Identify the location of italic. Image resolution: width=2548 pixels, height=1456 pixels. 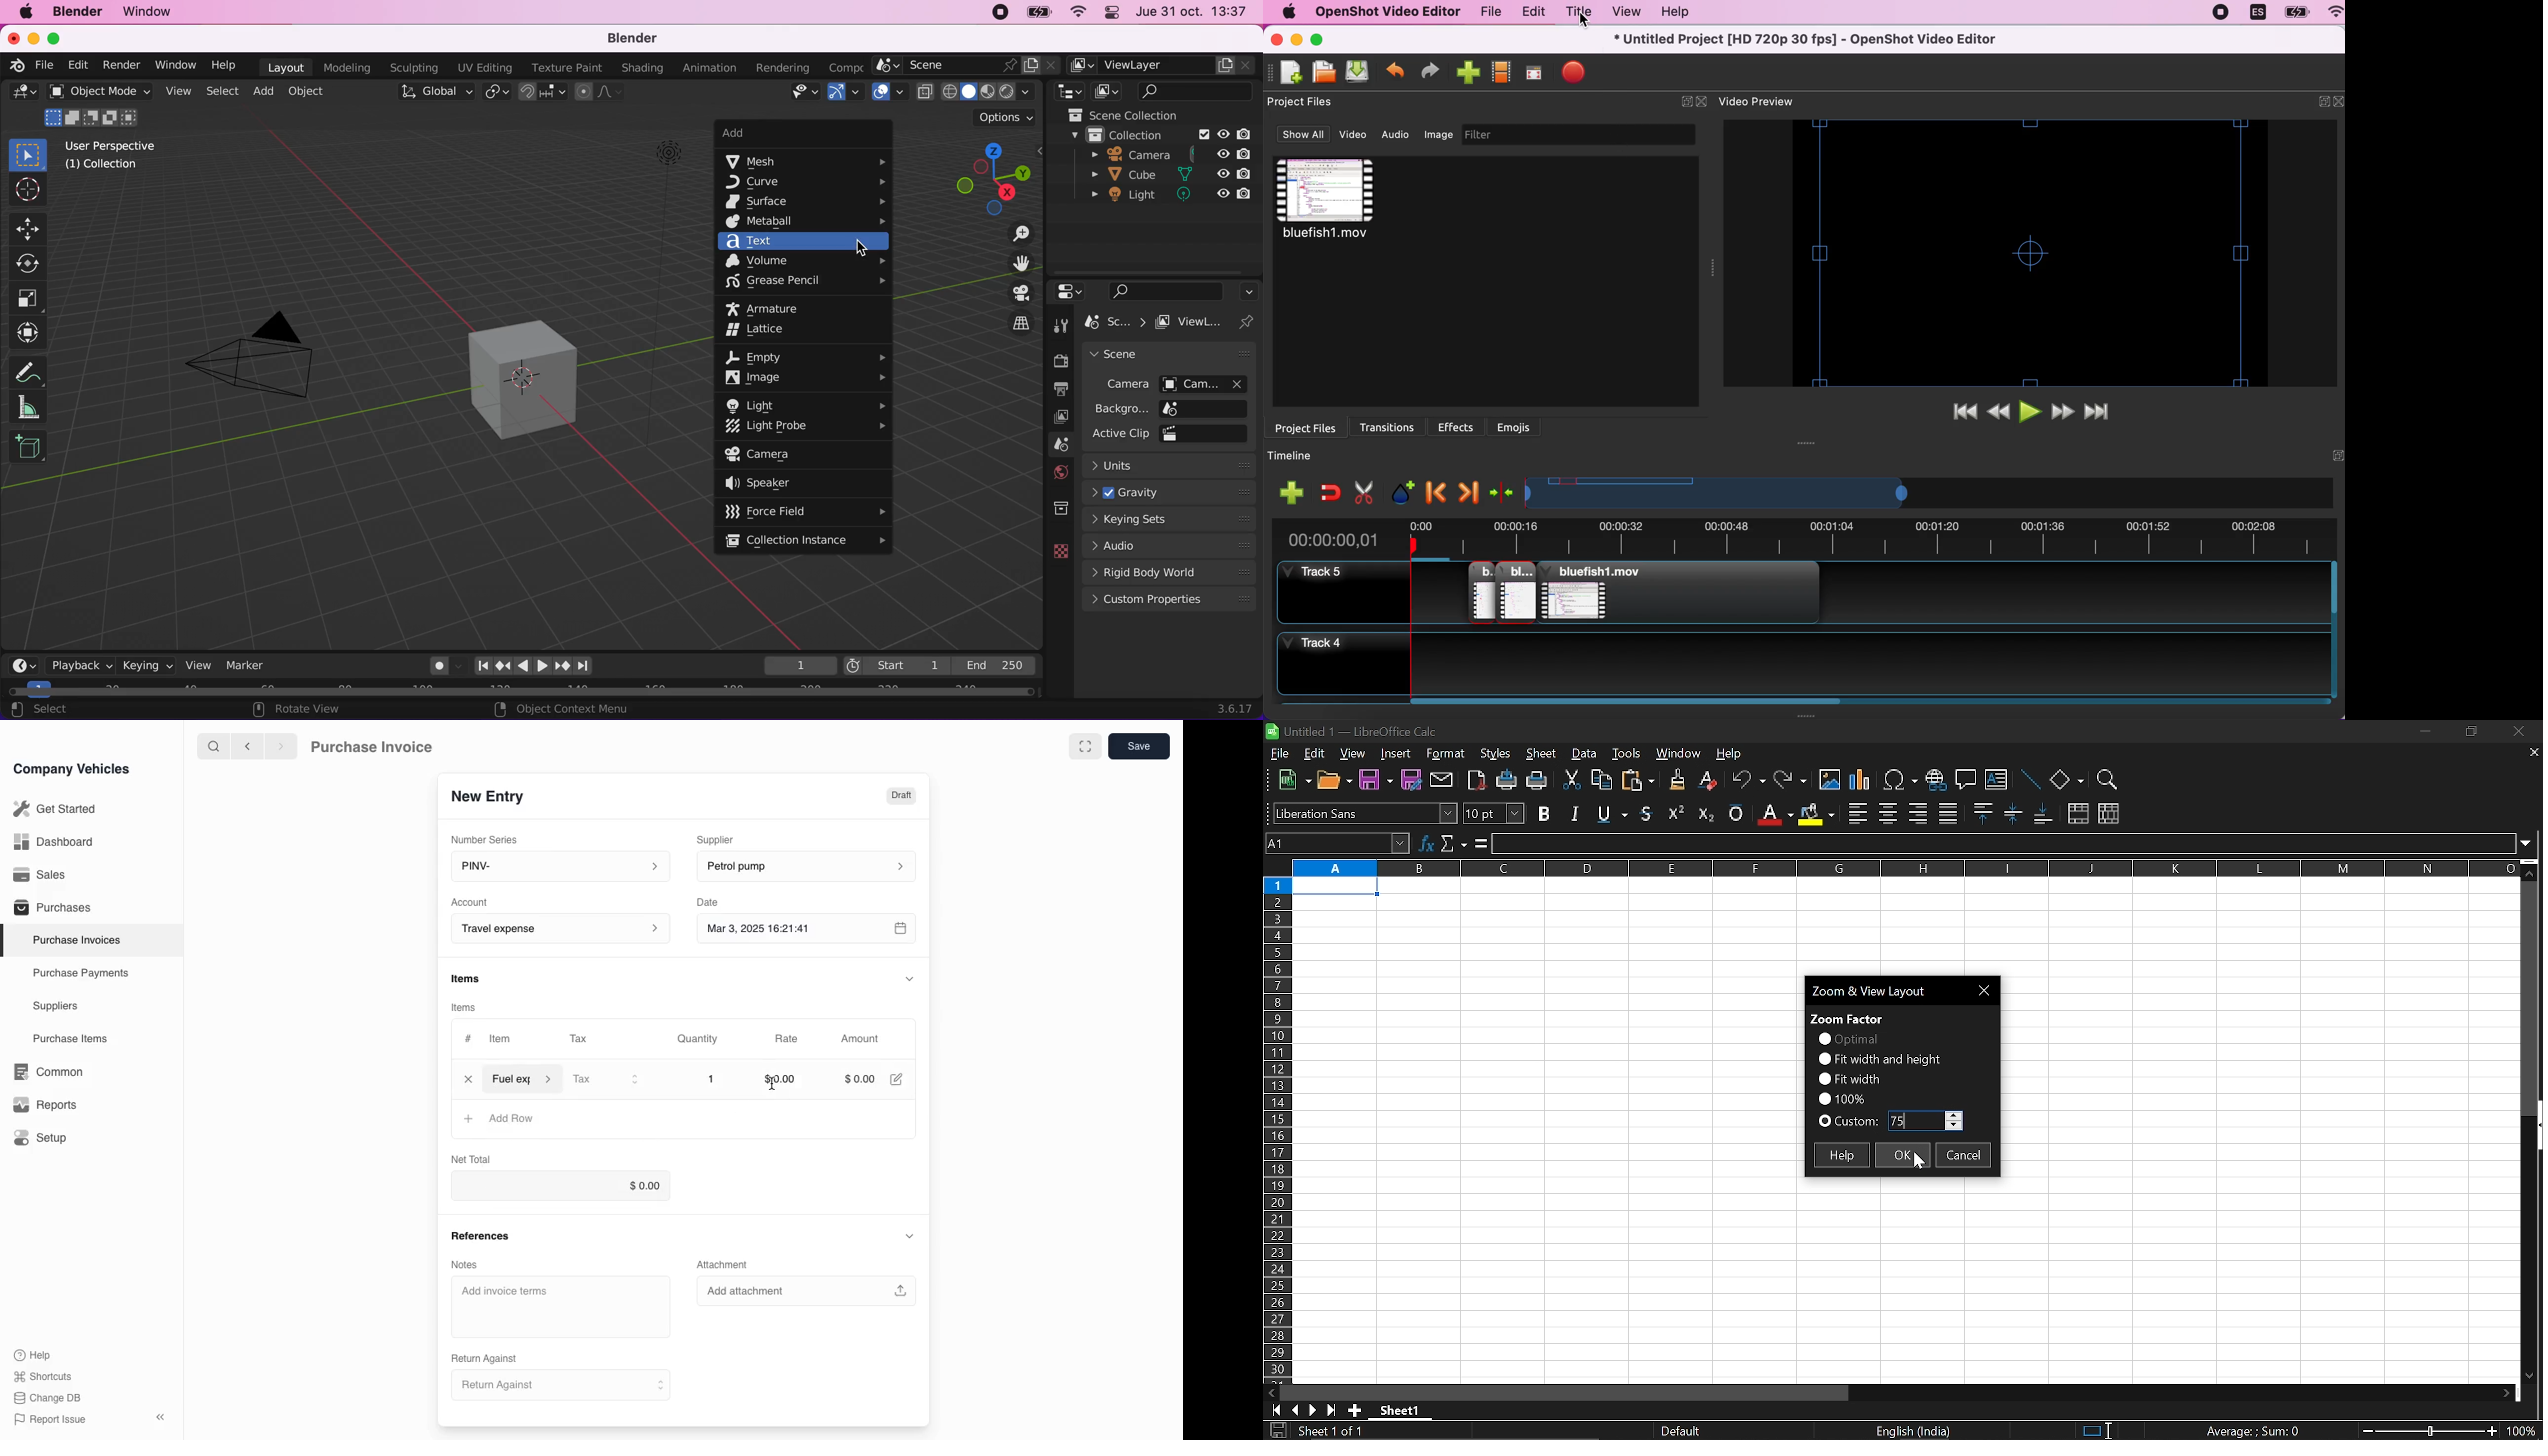
(1575, 813).